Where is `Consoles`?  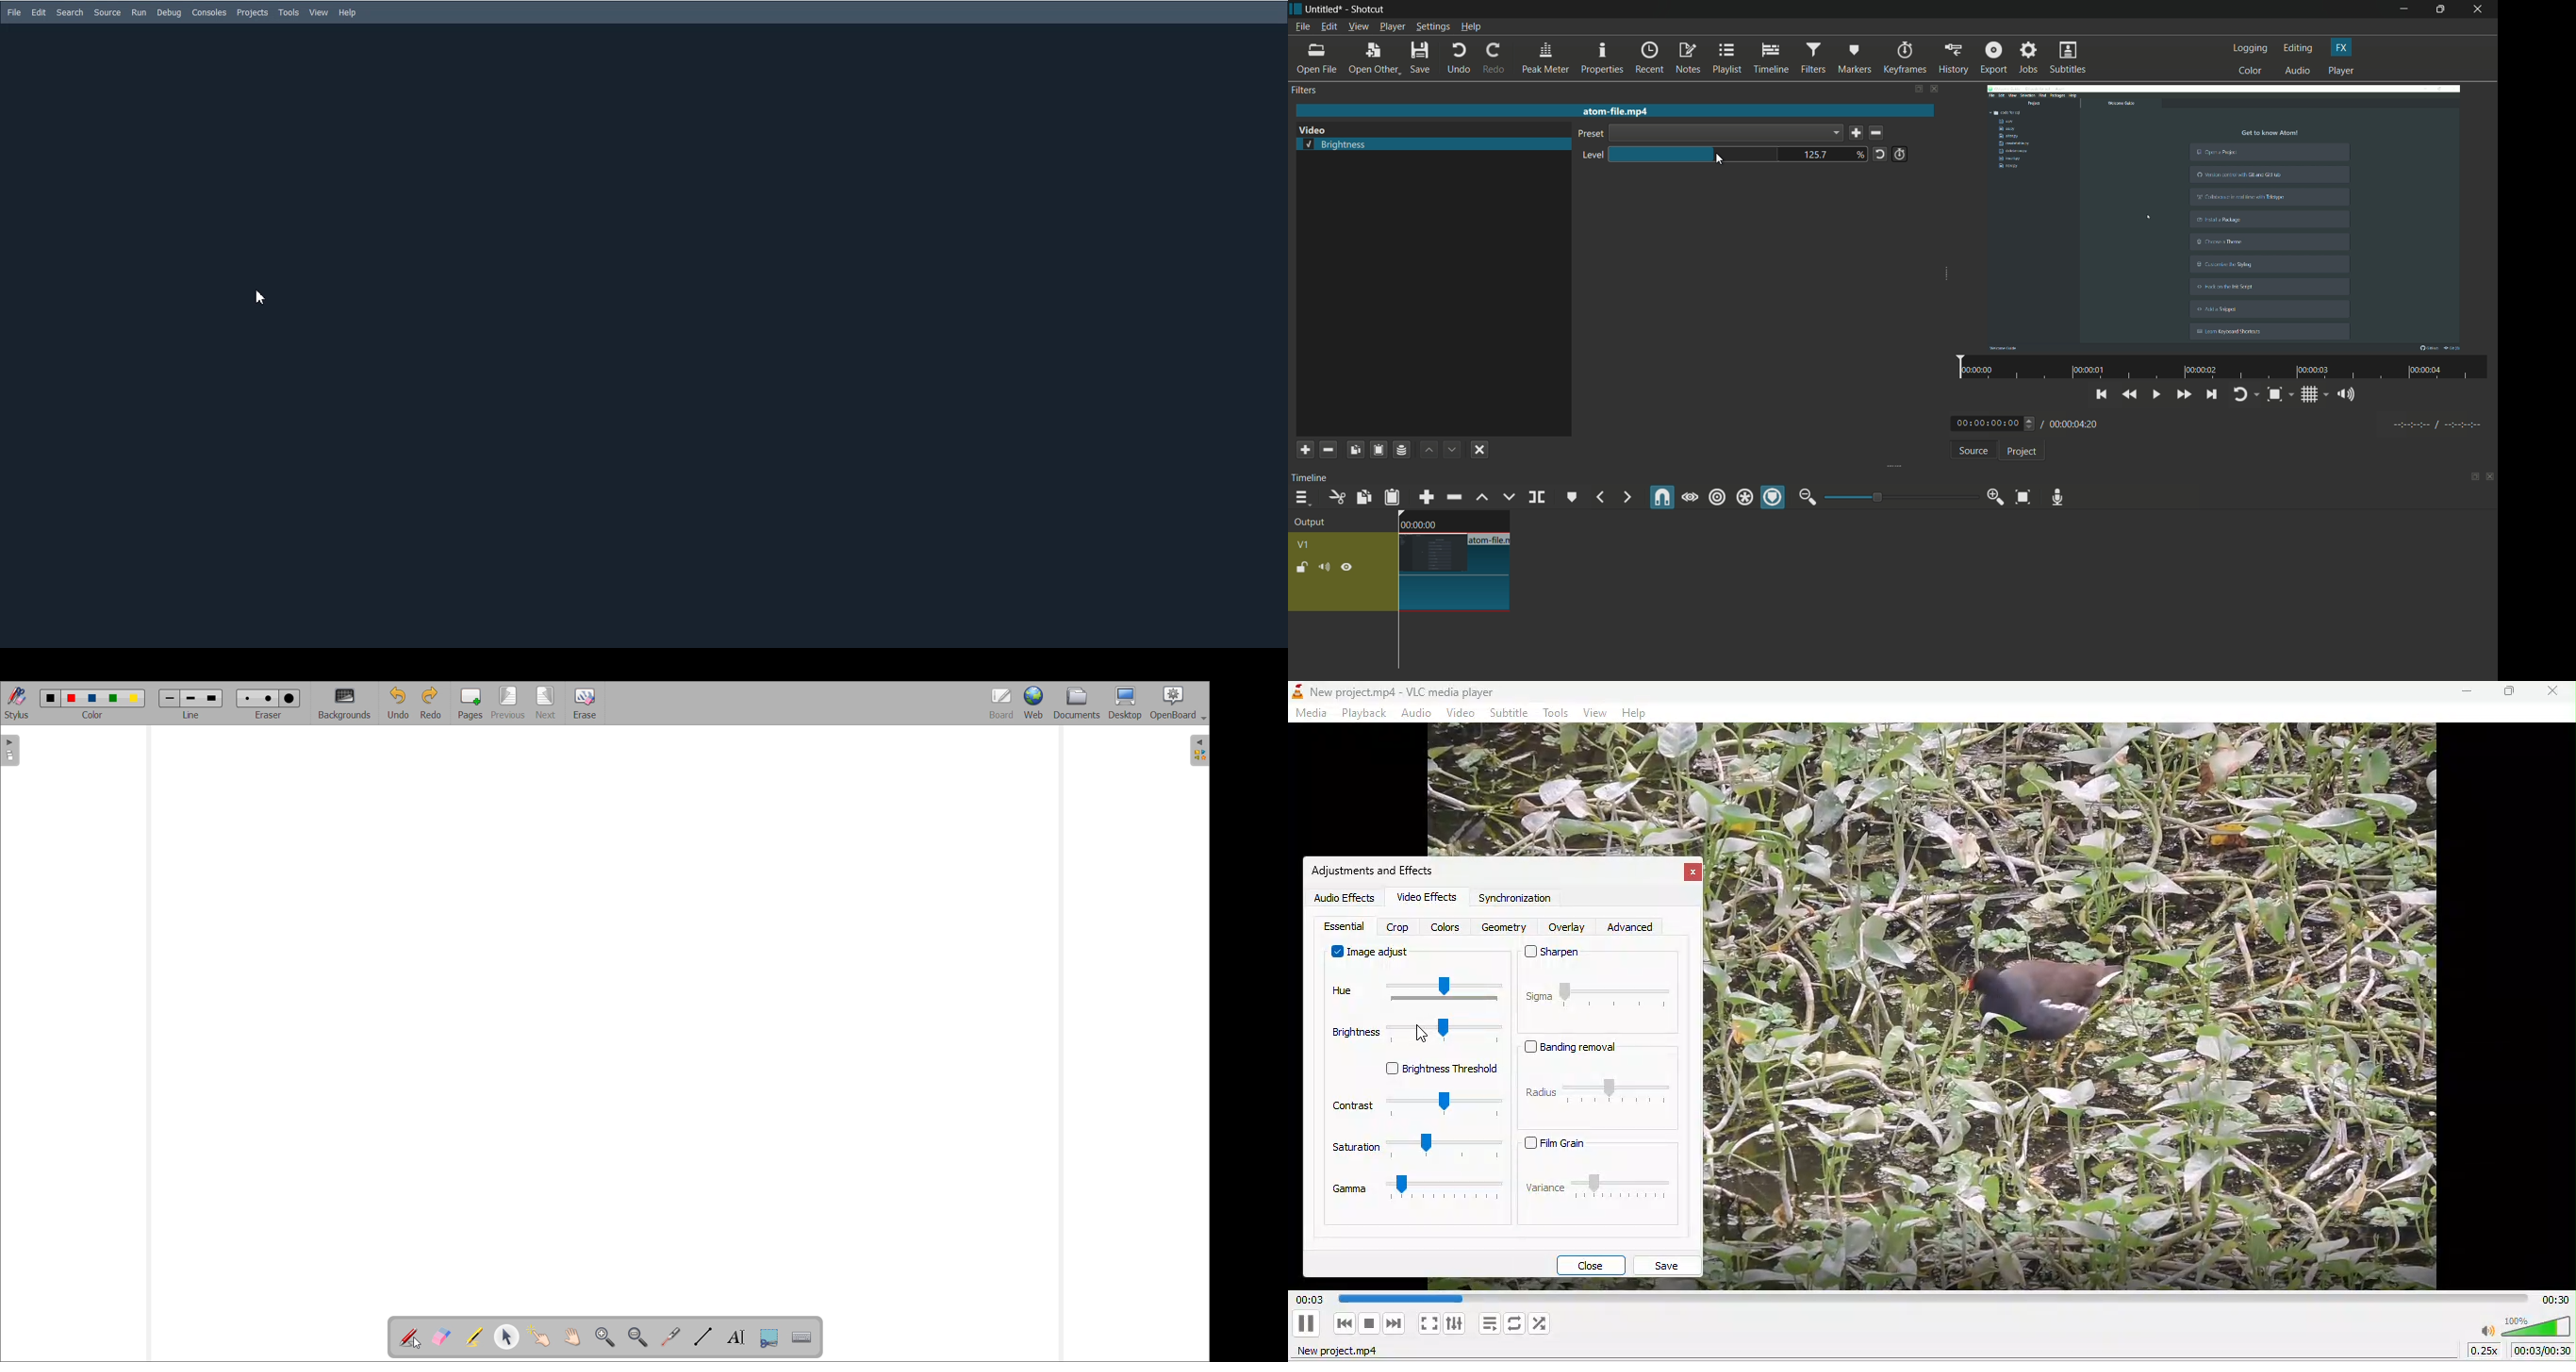
Consoles is located at coordinates (209, 12).